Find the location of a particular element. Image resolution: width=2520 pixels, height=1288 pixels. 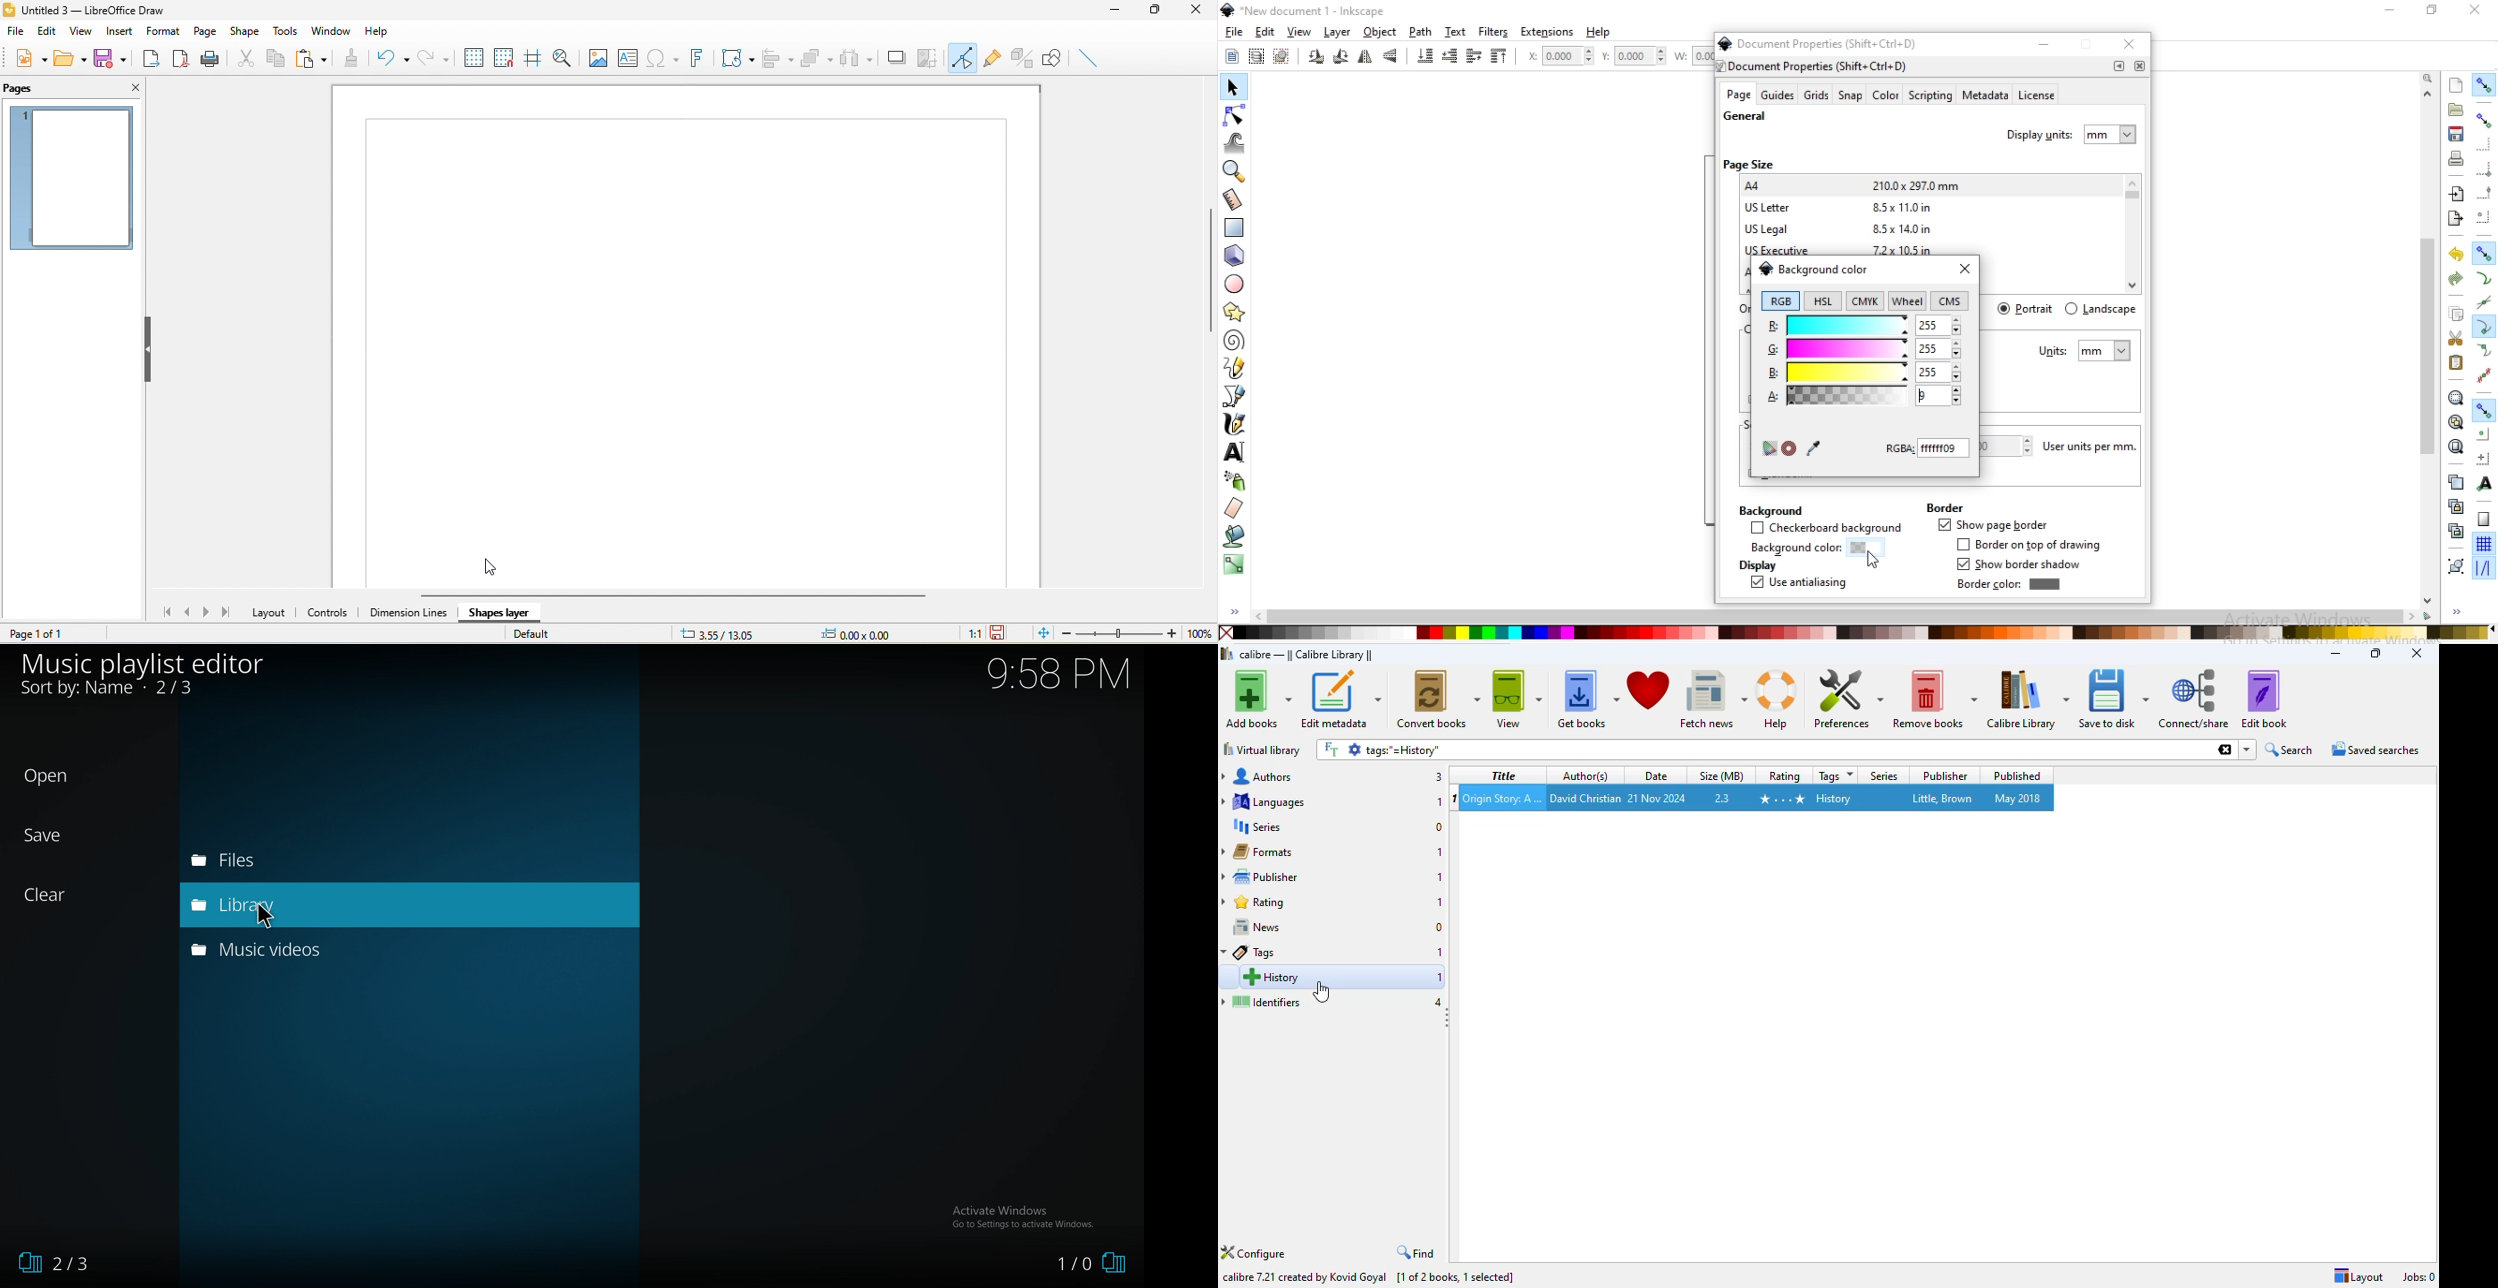

toggle sidebar is located at coordinates (1449, 1019).